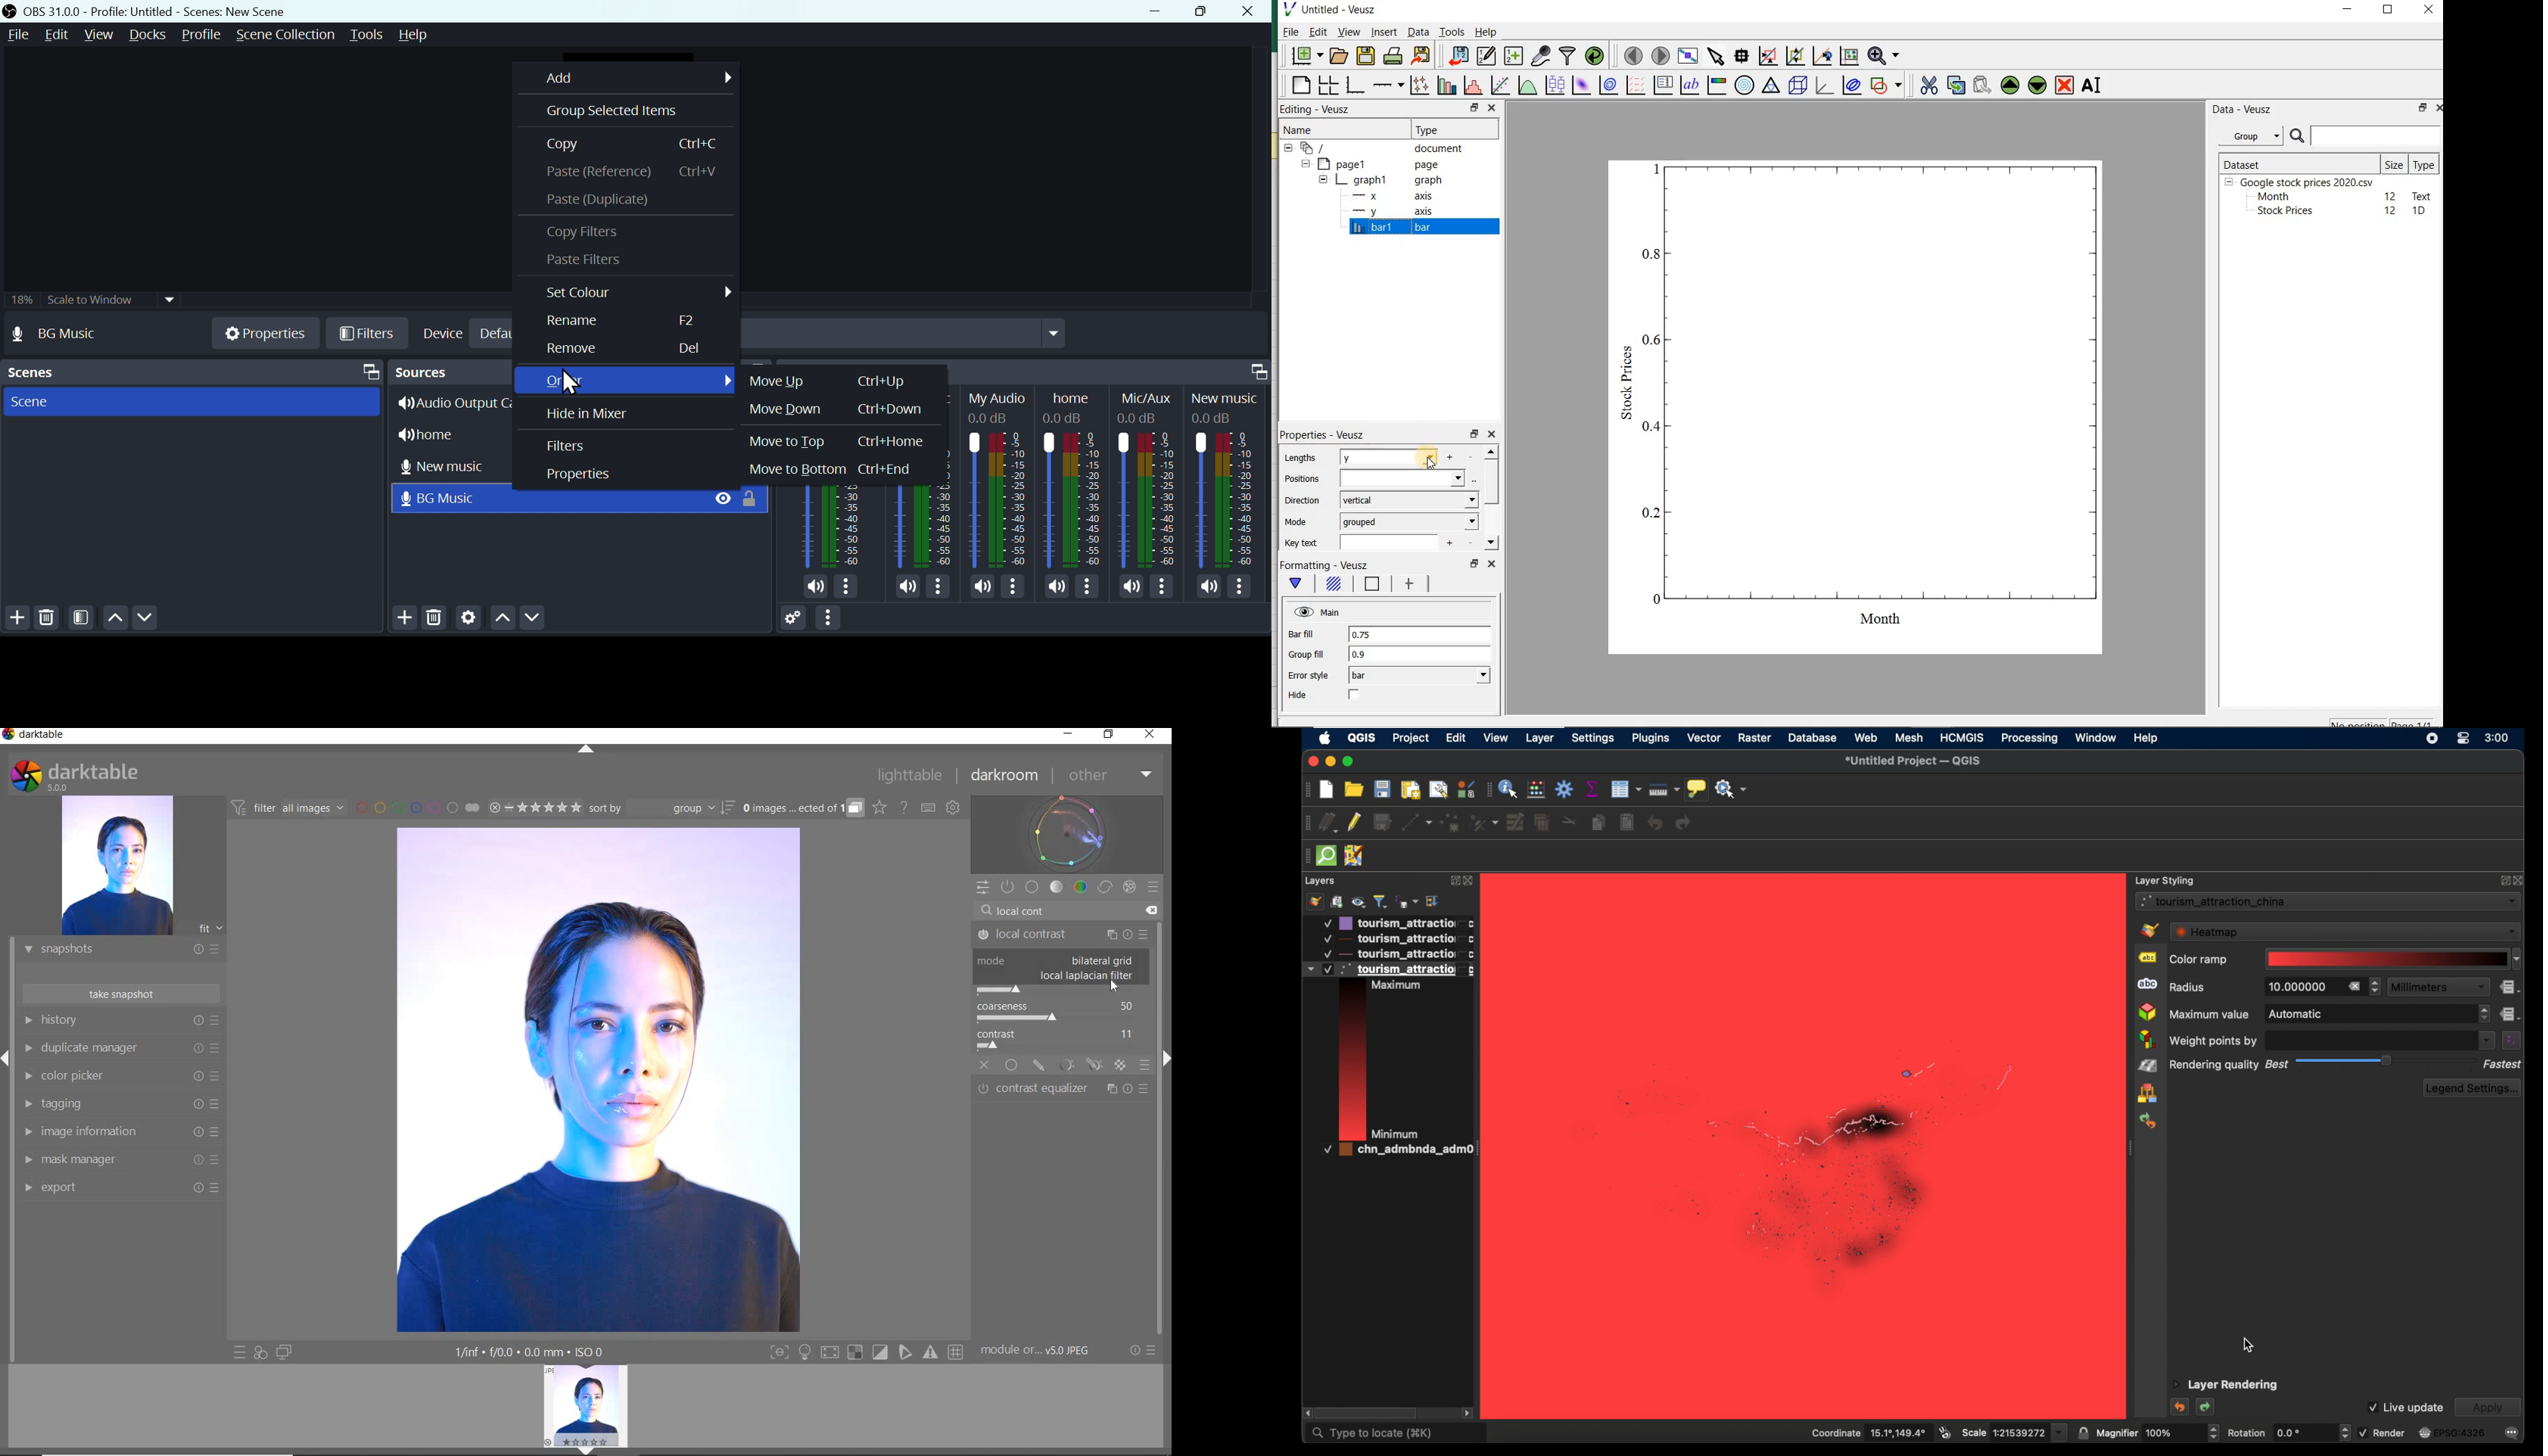 This screenshot has width=2548, height=1456. I want to click on More, so click(1167, 590).